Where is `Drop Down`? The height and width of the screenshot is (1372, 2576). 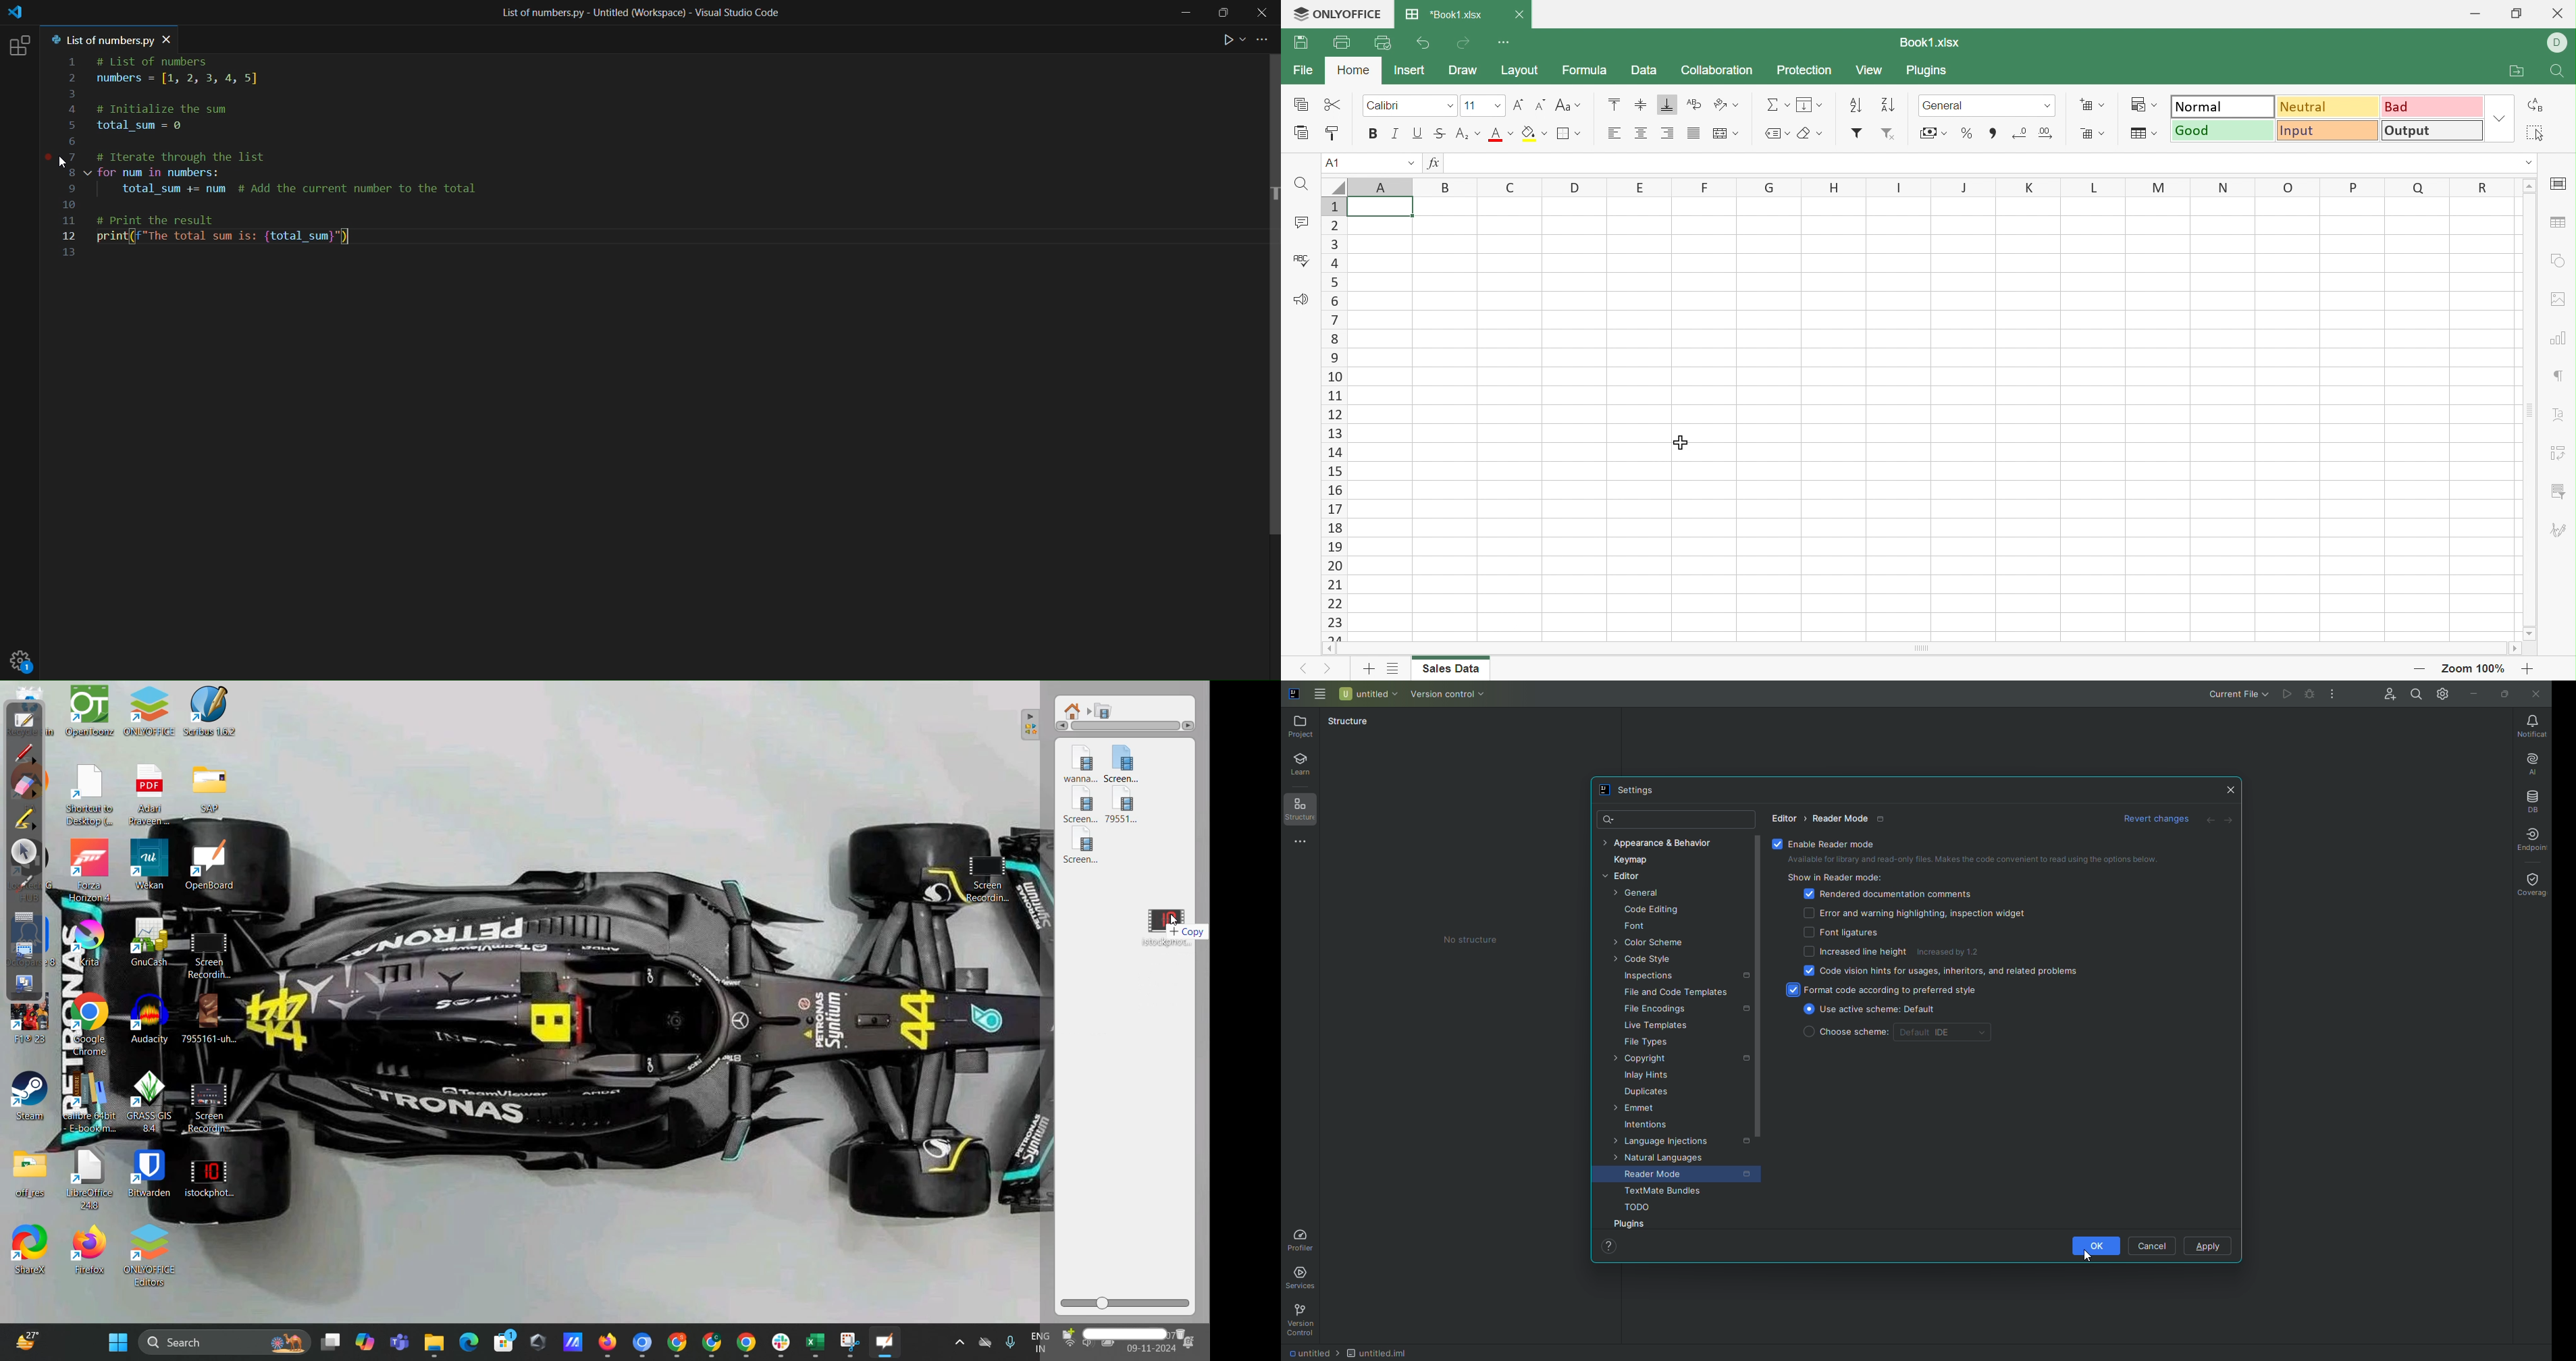
Drop Down is located at coordinates (2527, 164).